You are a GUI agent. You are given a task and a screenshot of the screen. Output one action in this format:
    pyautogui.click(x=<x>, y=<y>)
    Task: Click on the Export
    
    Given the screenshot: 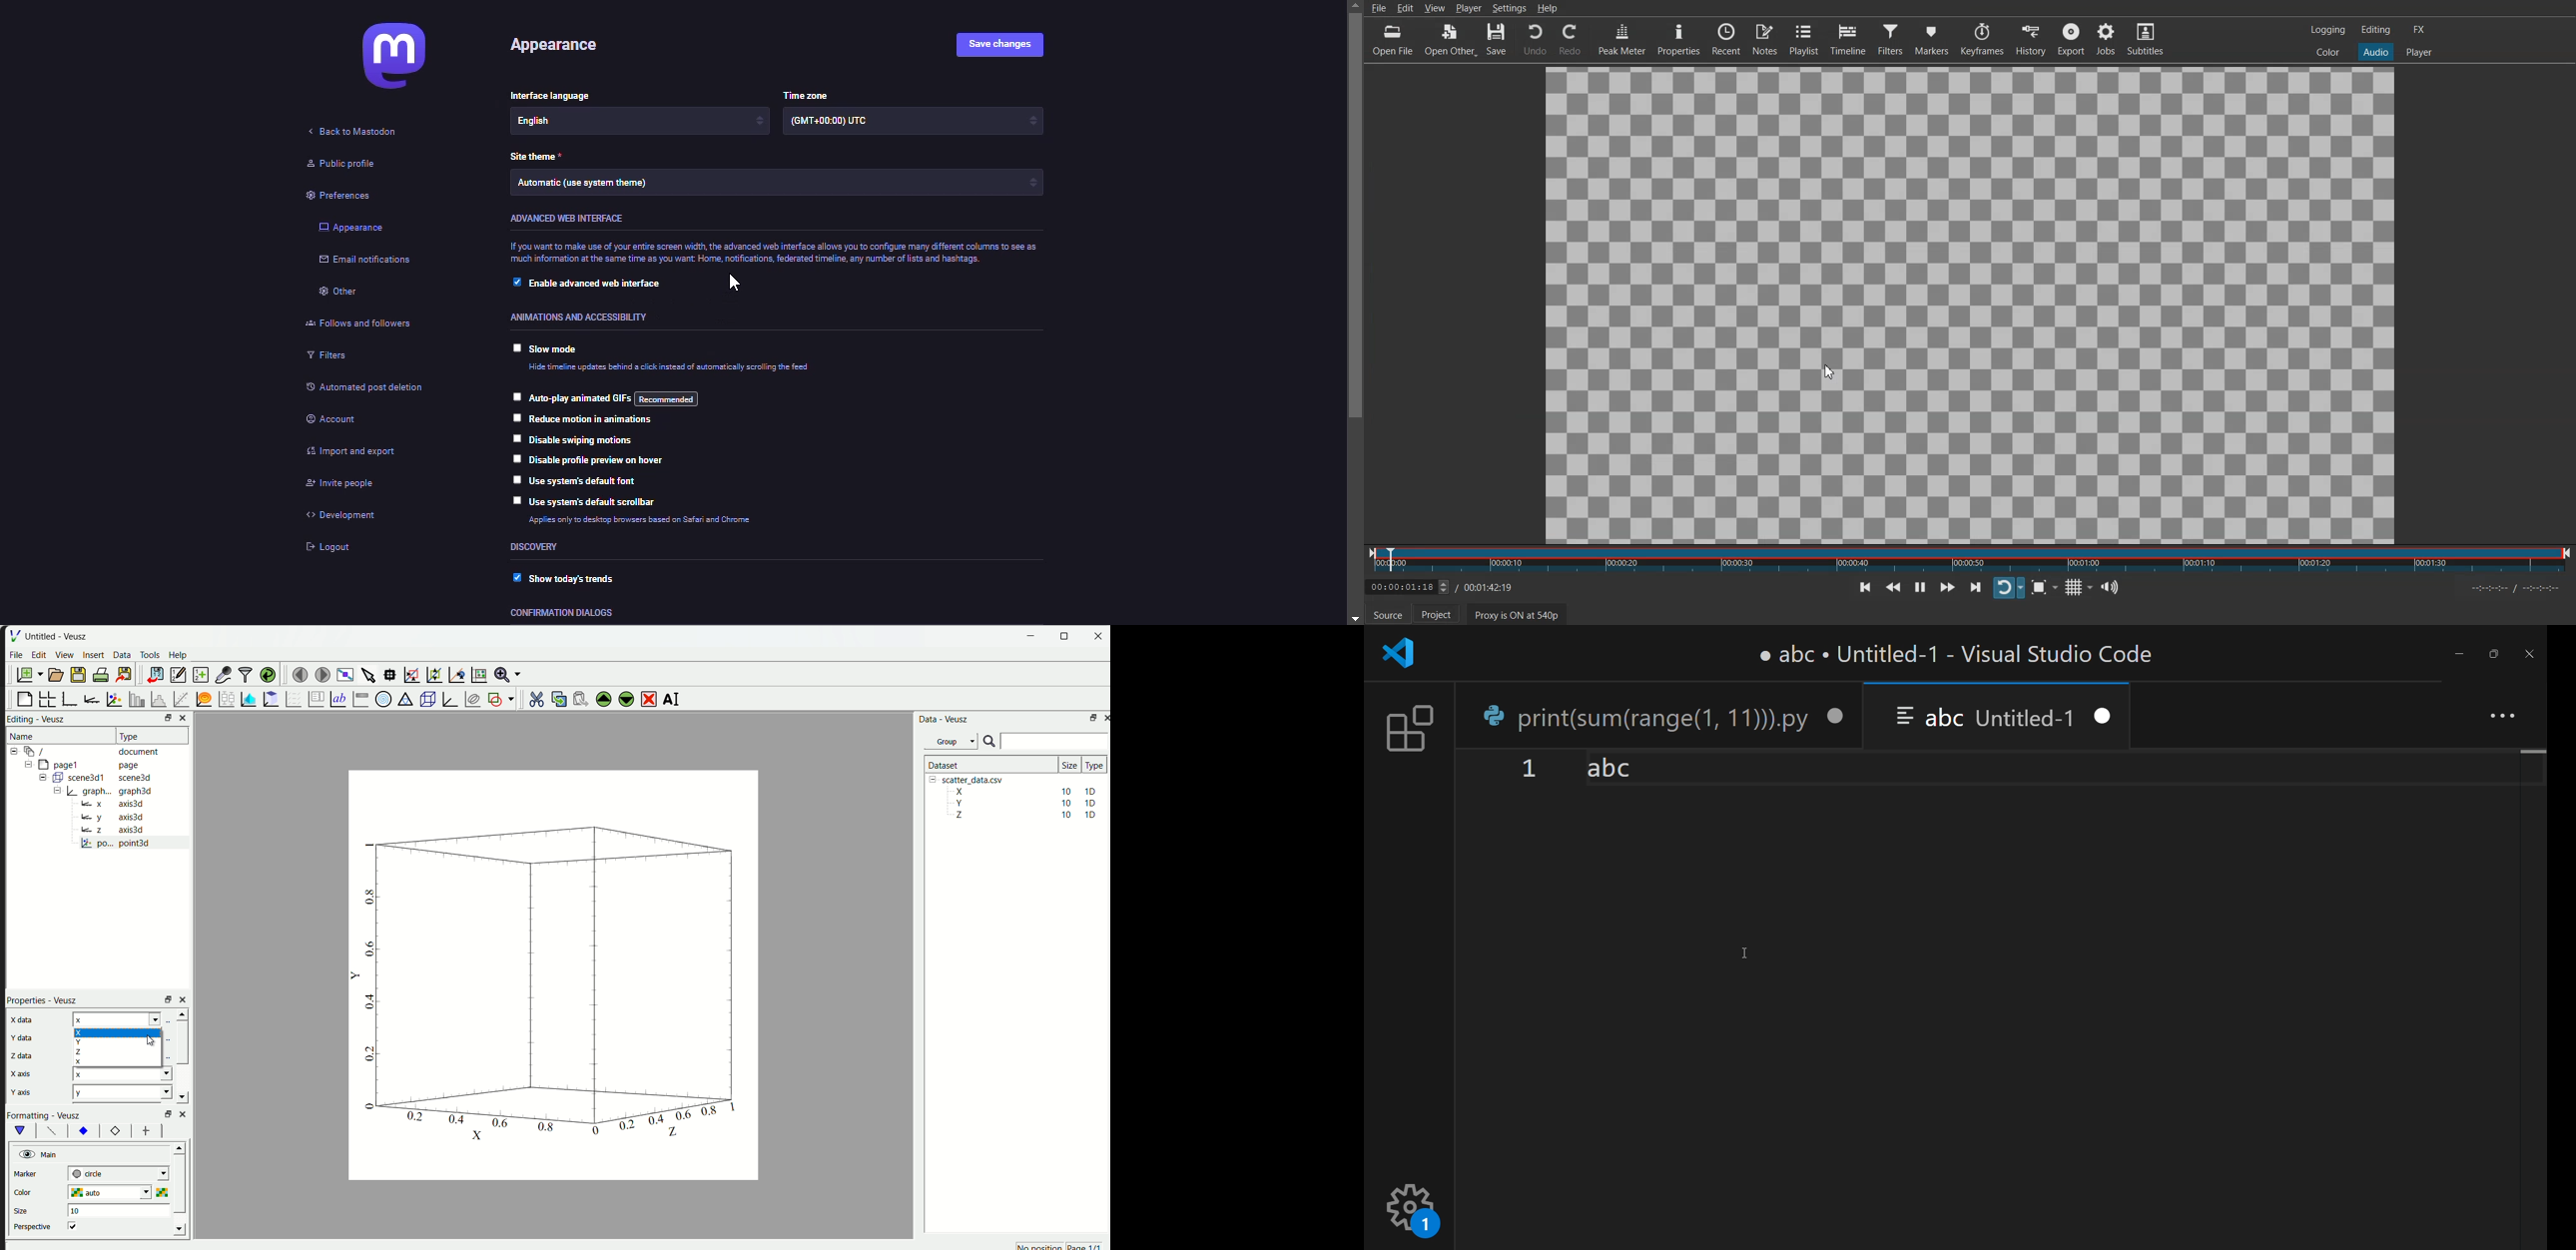 What is the action you would take?
    pyautogui.click(x=2072, y=39)
    